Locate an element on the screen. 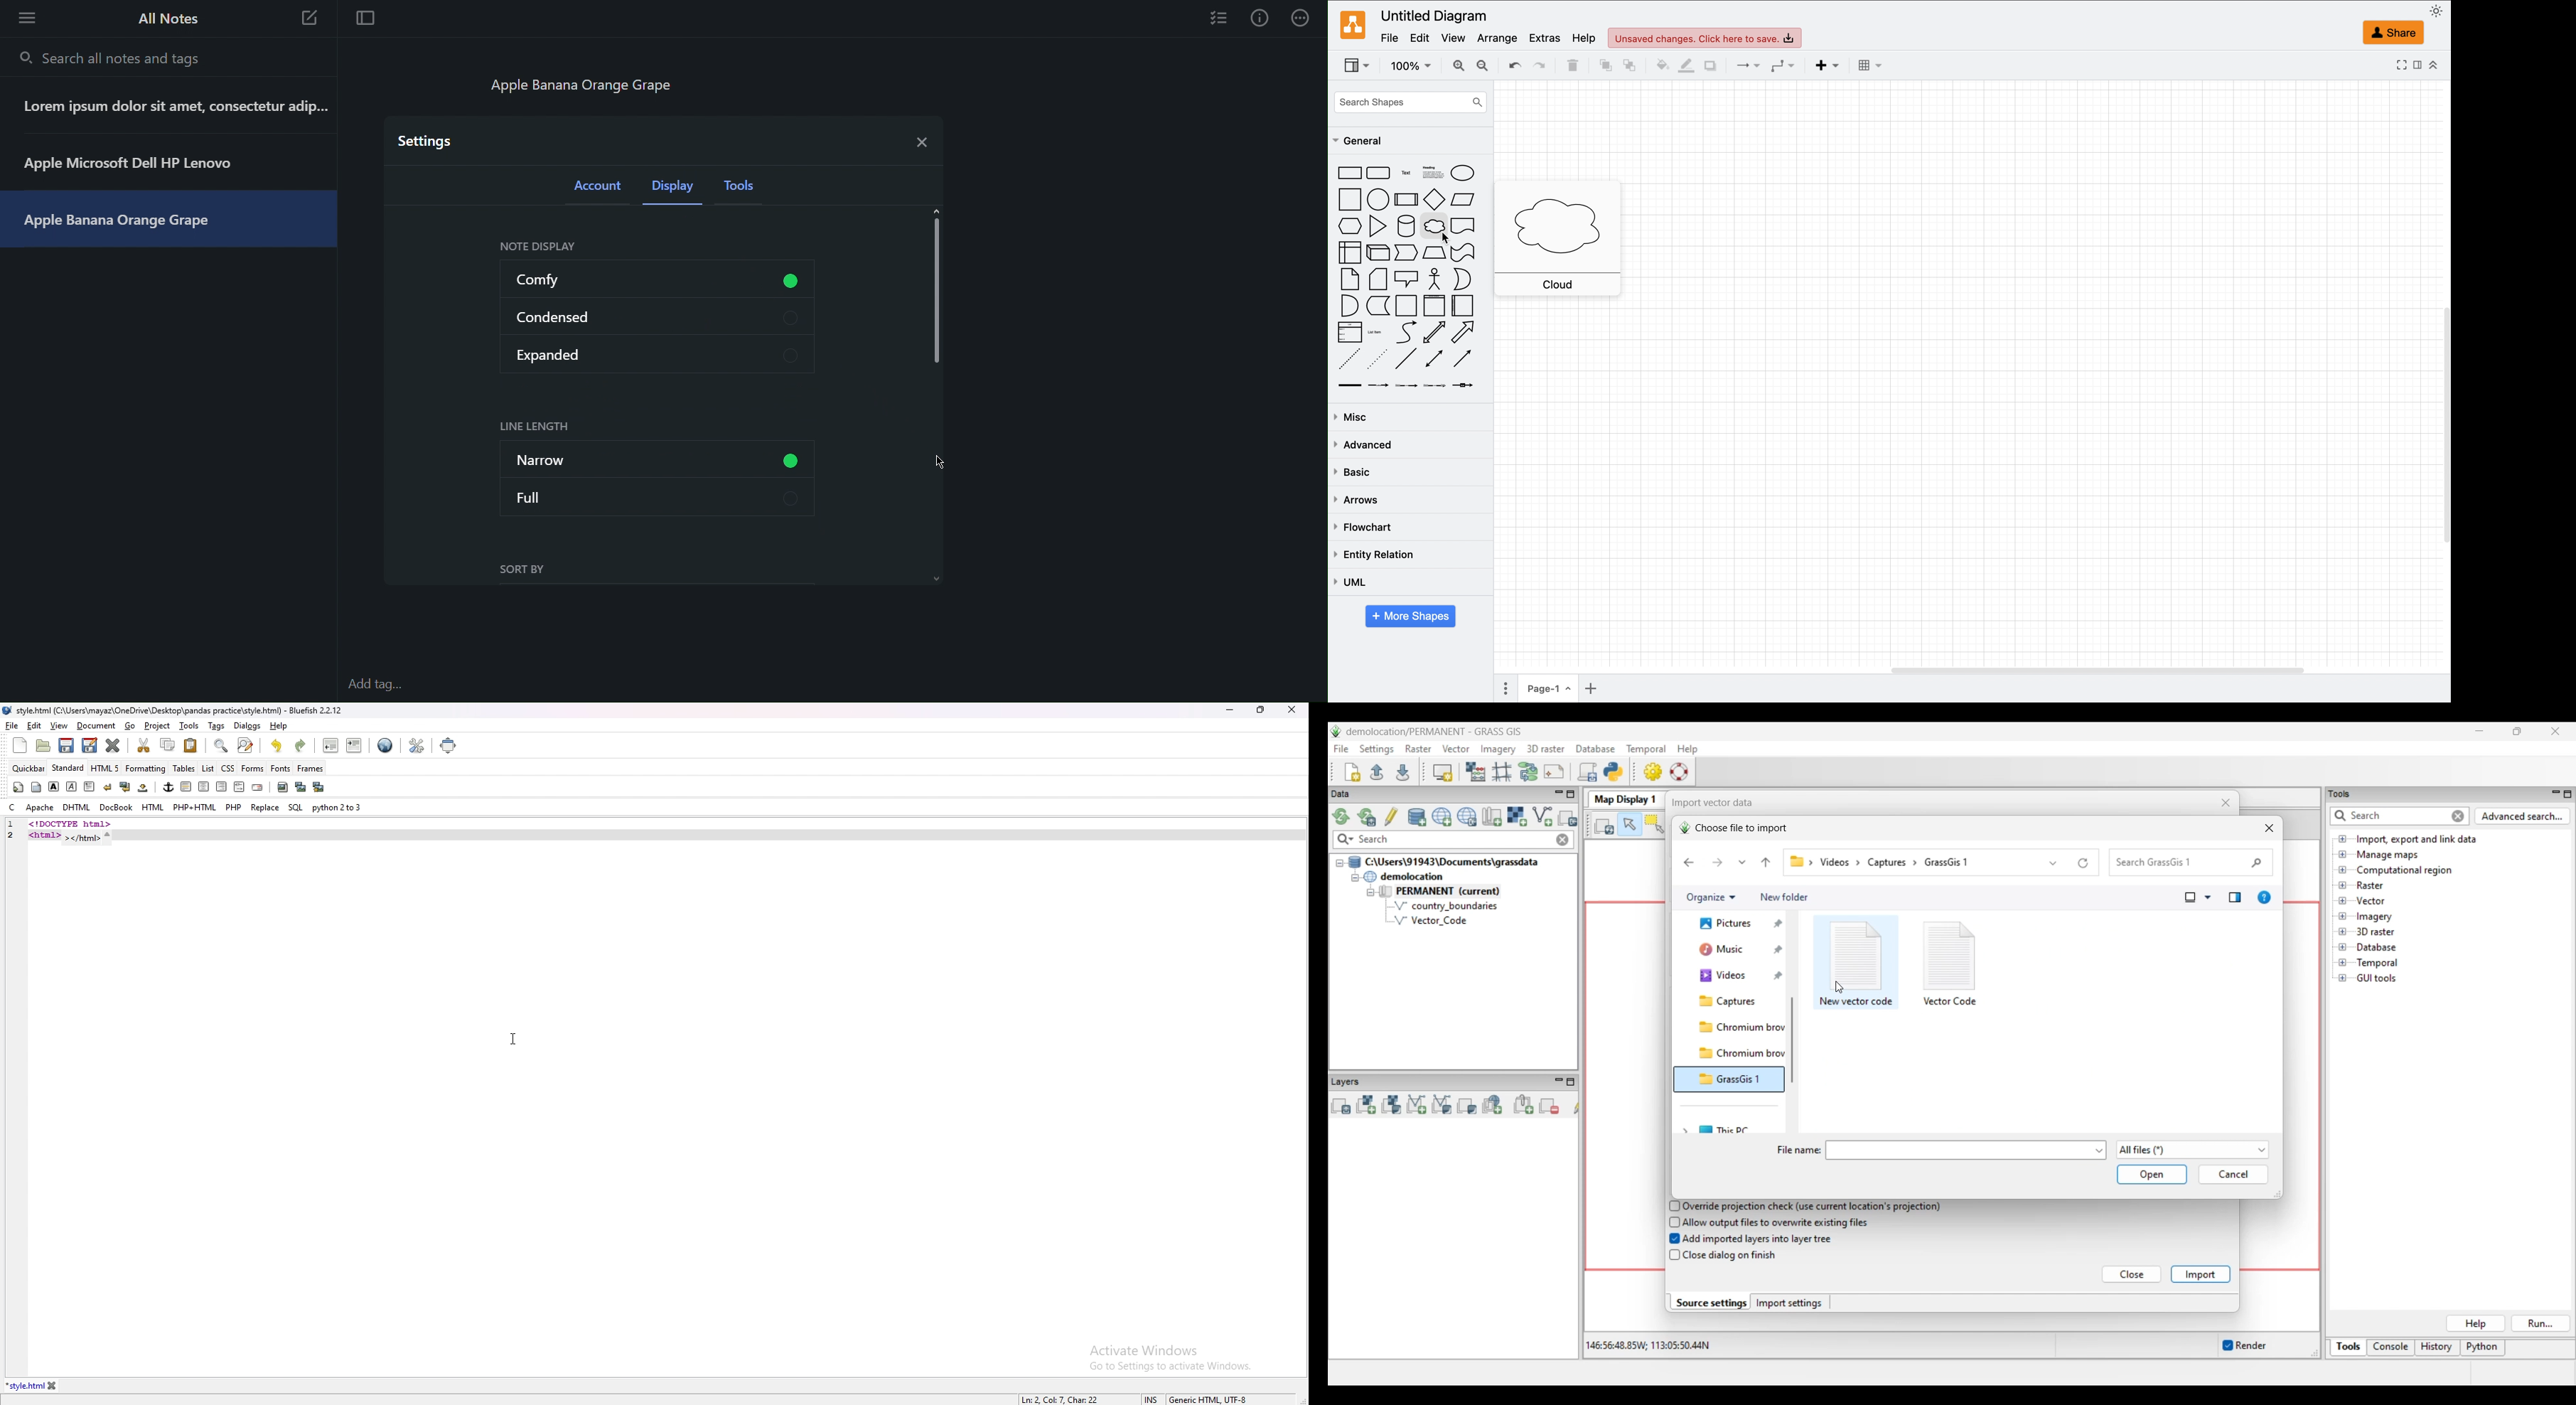  connetors is located at coordinates (1744, 66).